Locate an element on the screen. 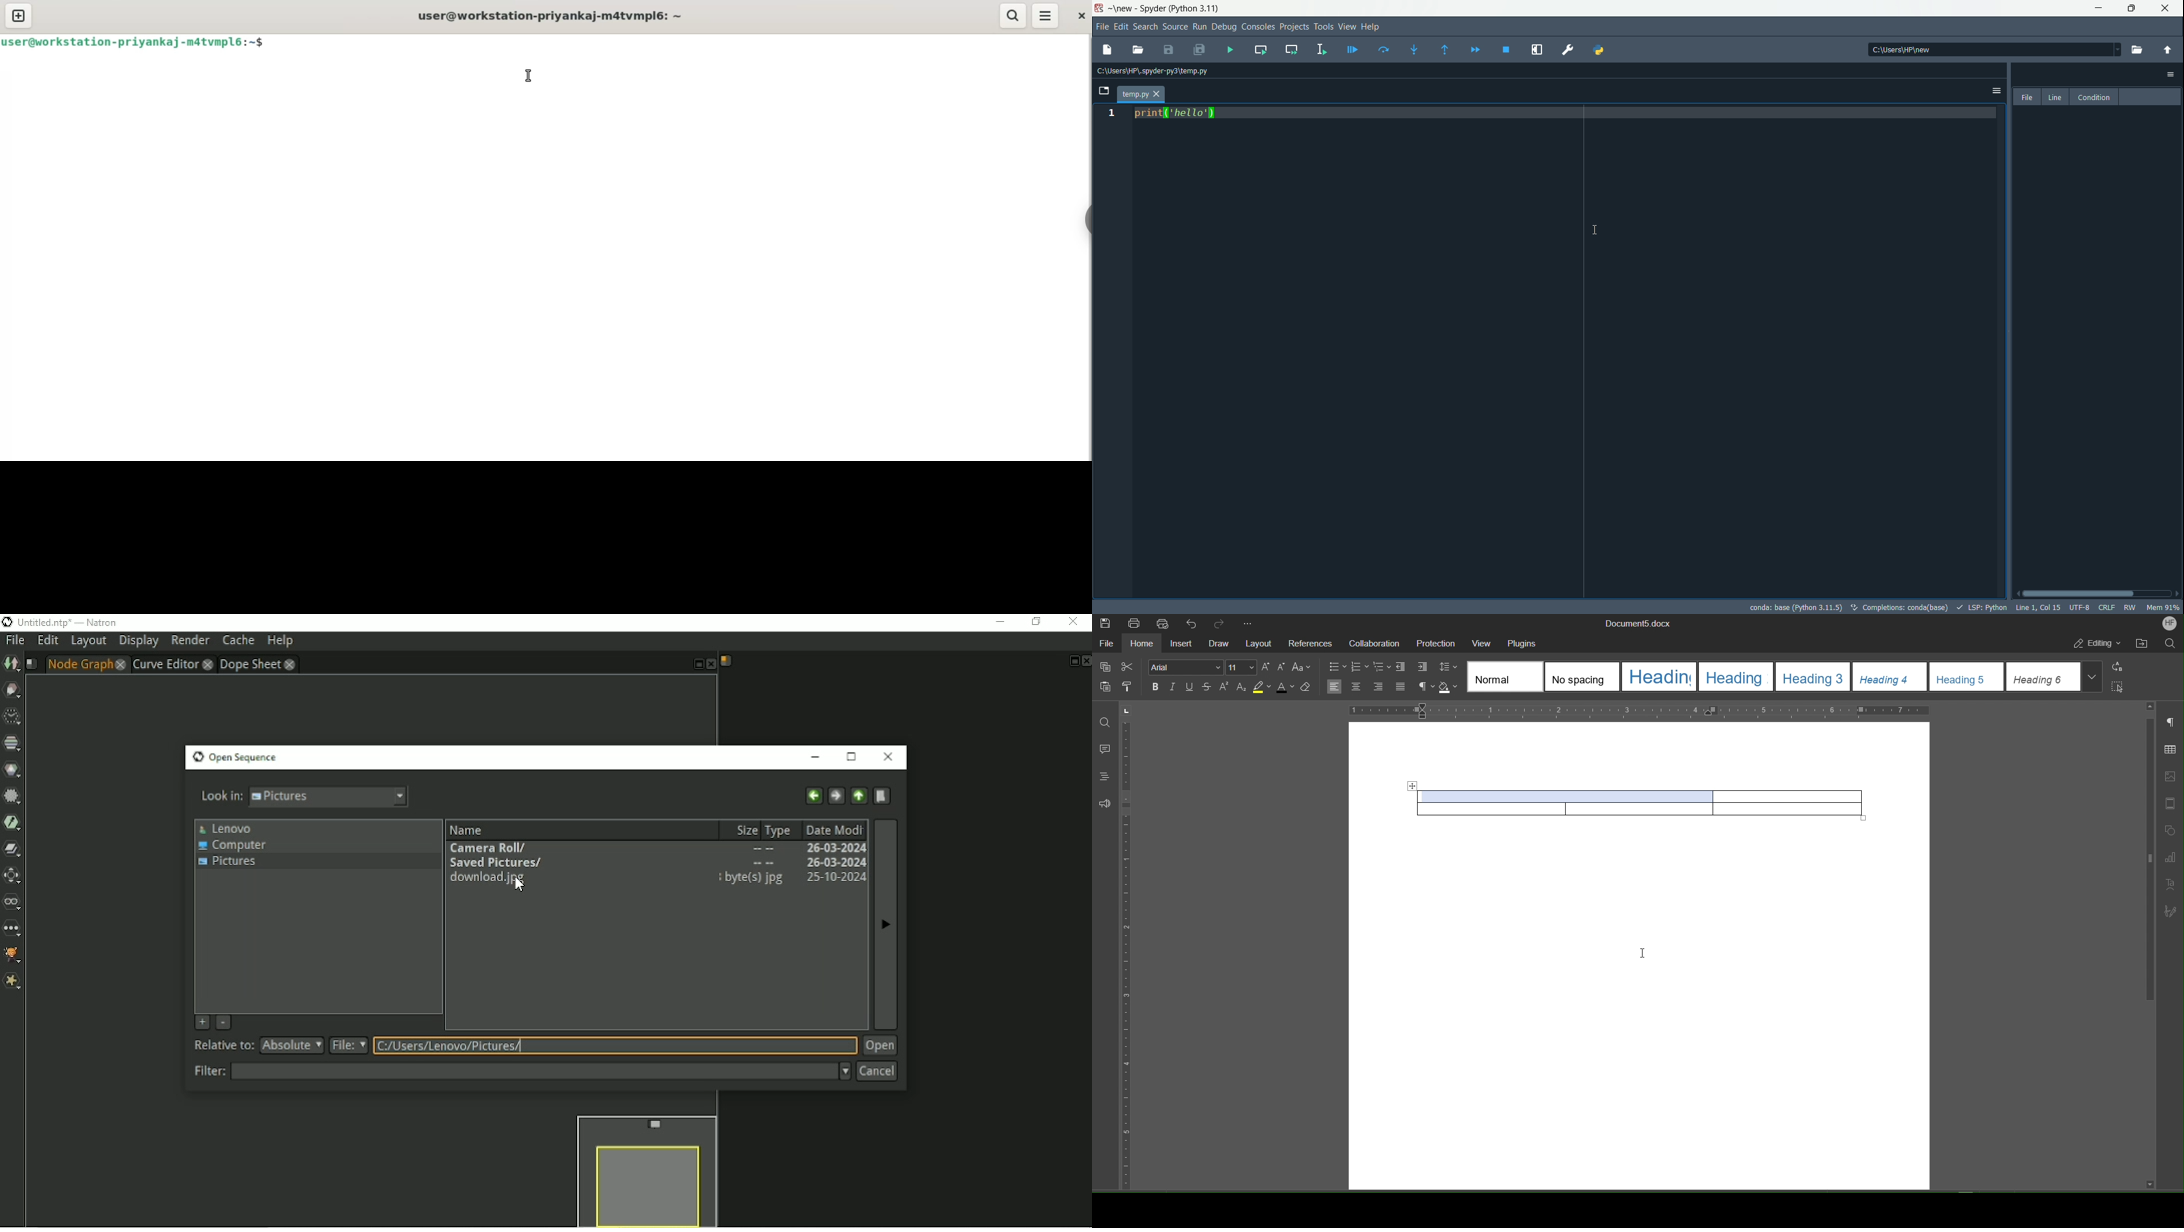 This screenshot has height=1232, width=2184. source menu is located at coordinates (1176, 27).